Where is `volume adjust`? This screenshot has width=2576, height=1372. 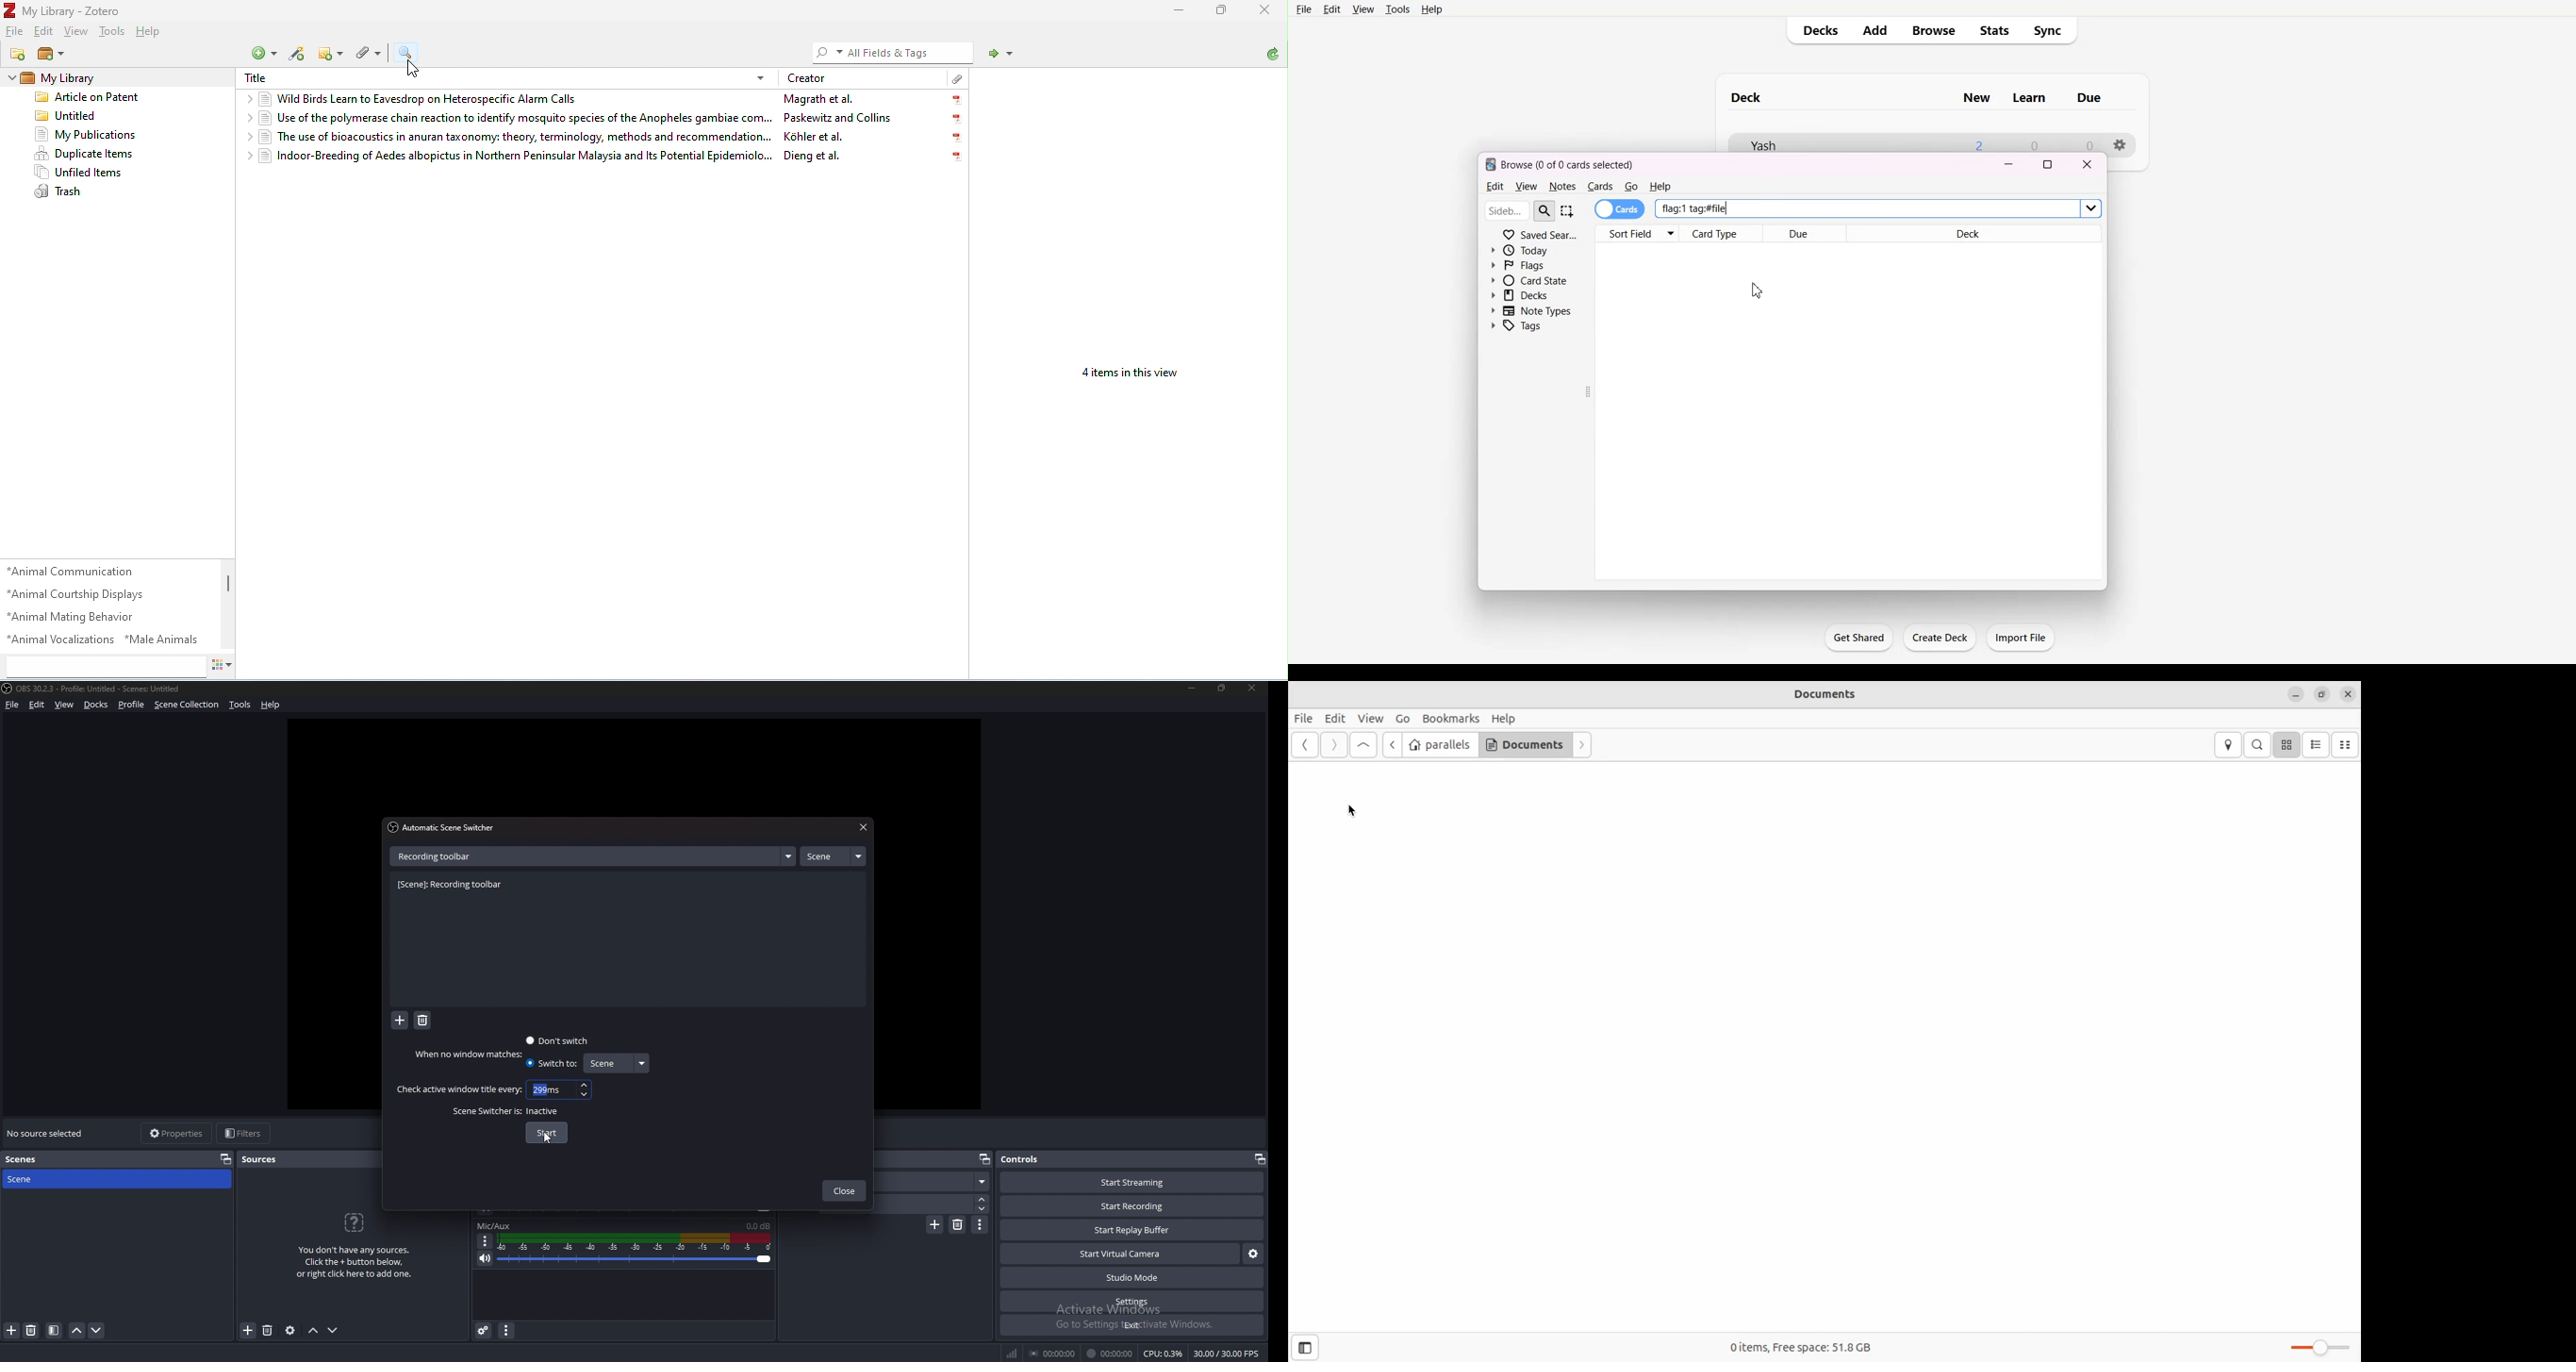
volume adjust is located at coordinates (635, 1250).